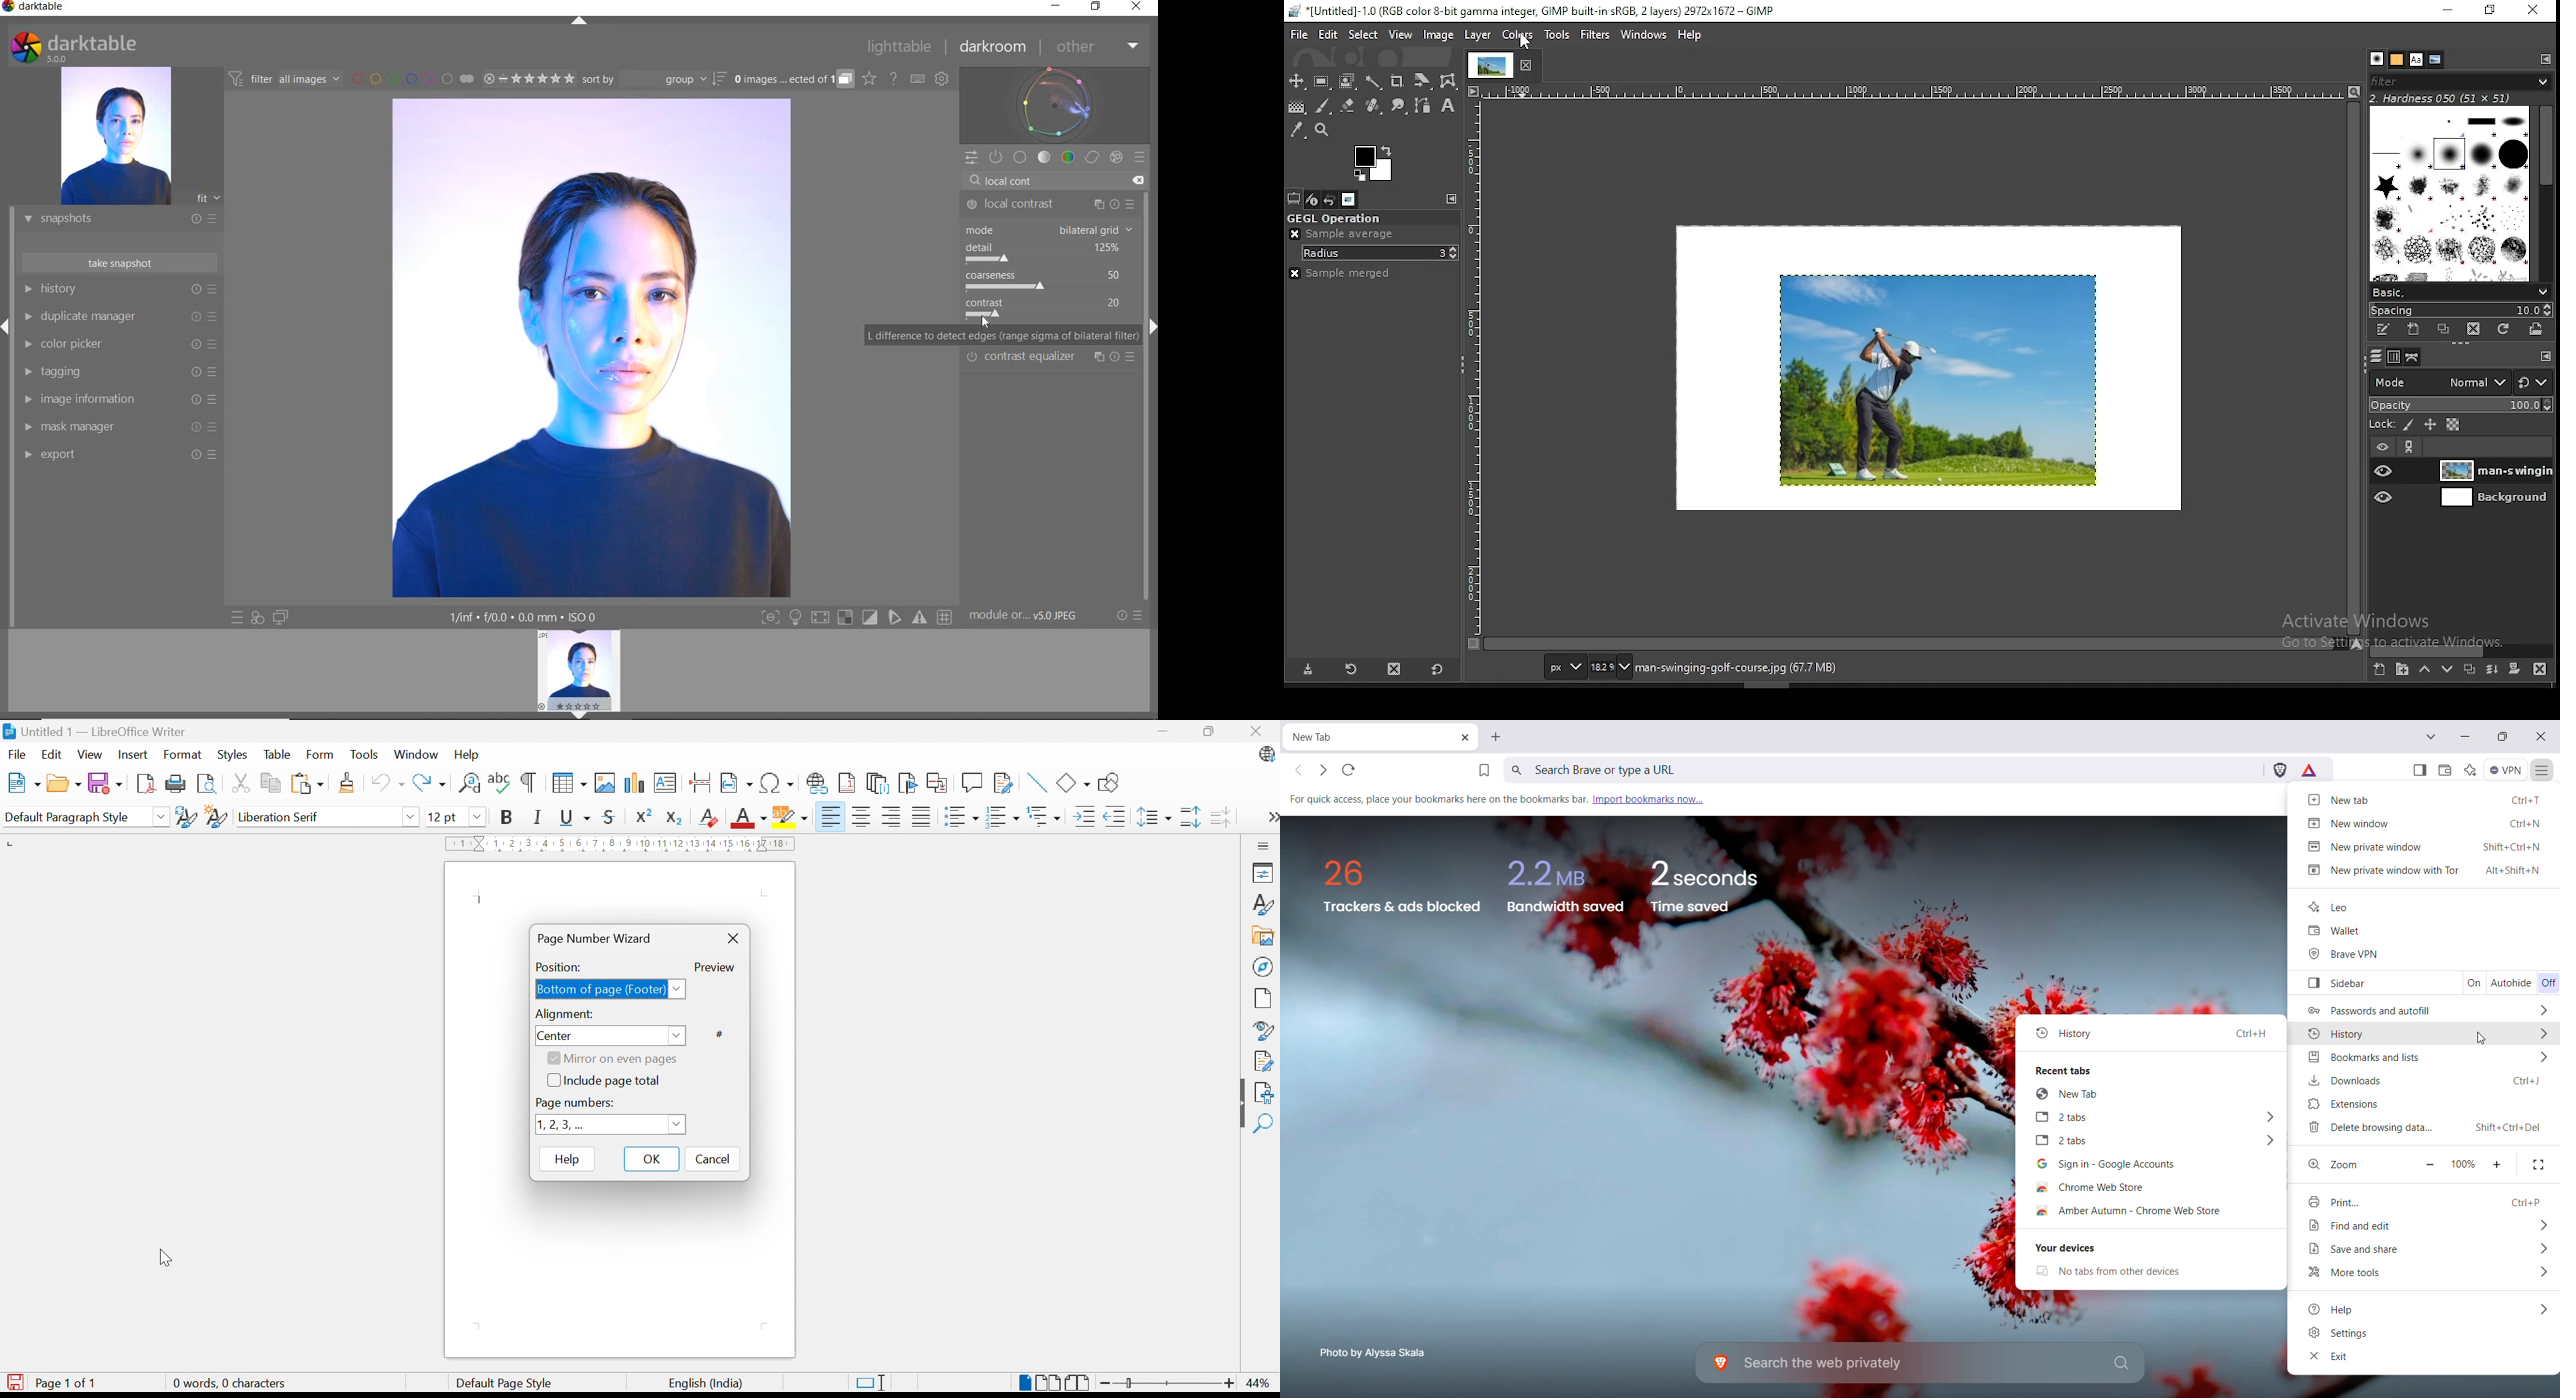  What do you see at coordinates (574, 817) in the screenshot?
I see `Underline` at bounding box center [574, 817].